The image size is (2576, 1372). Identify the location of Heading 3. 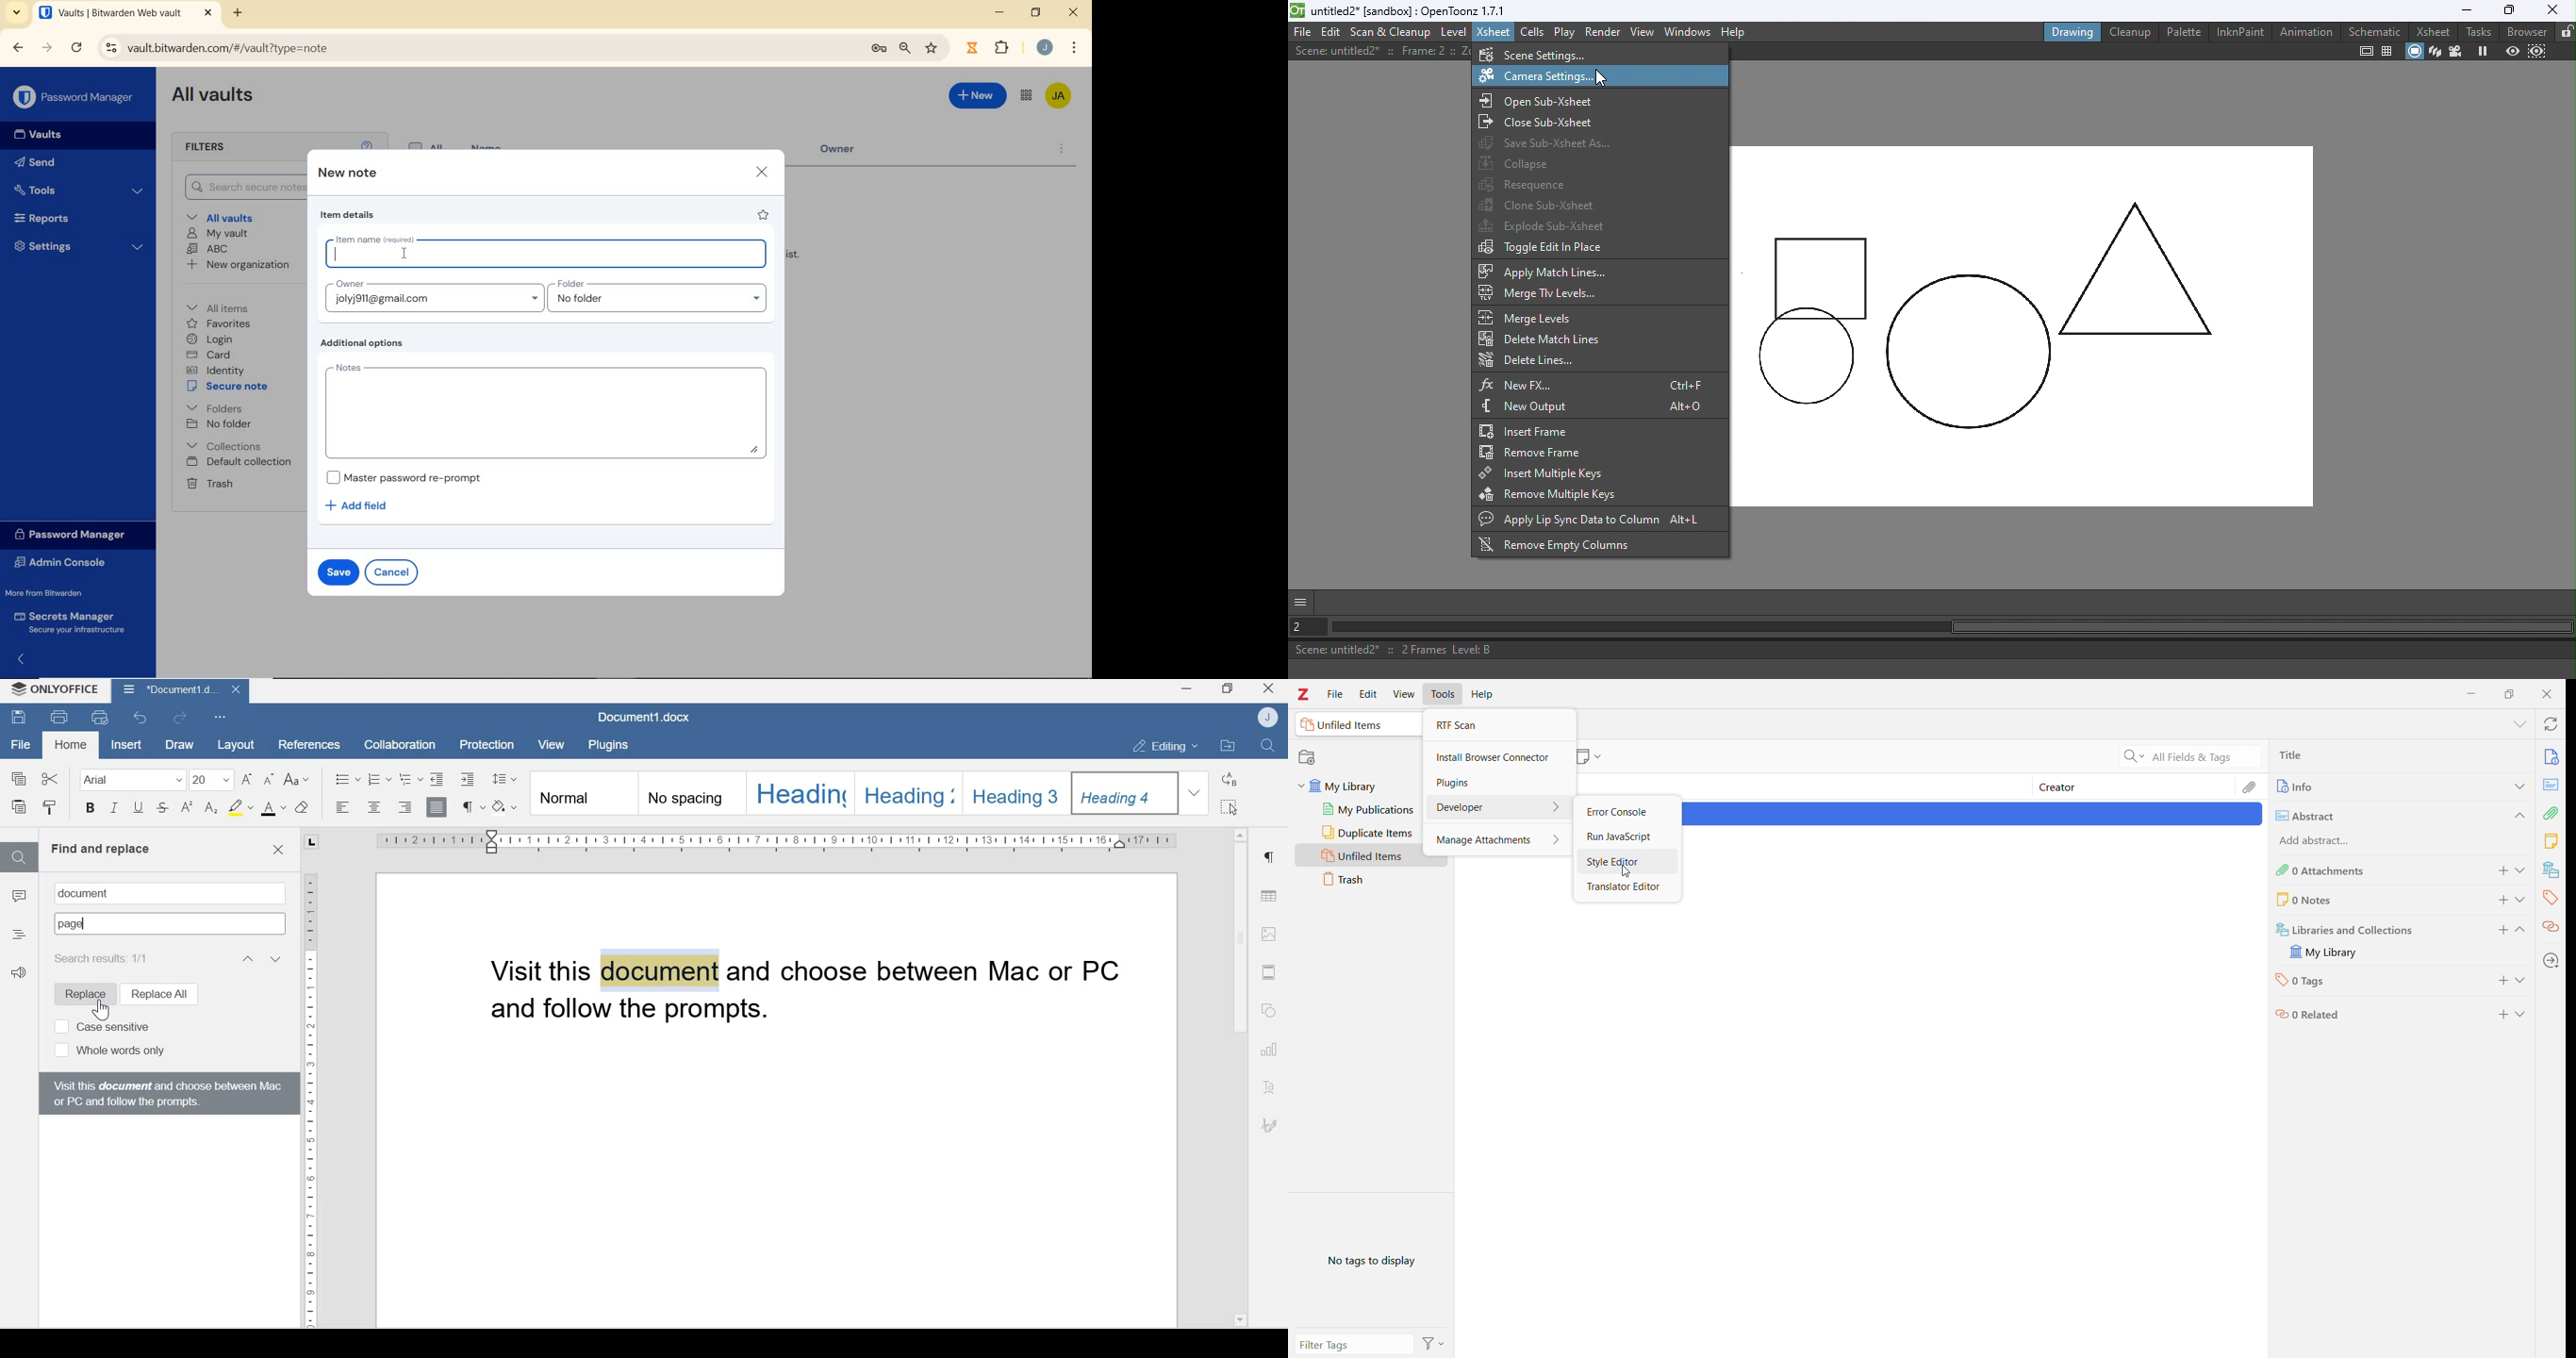
(1019, 791).